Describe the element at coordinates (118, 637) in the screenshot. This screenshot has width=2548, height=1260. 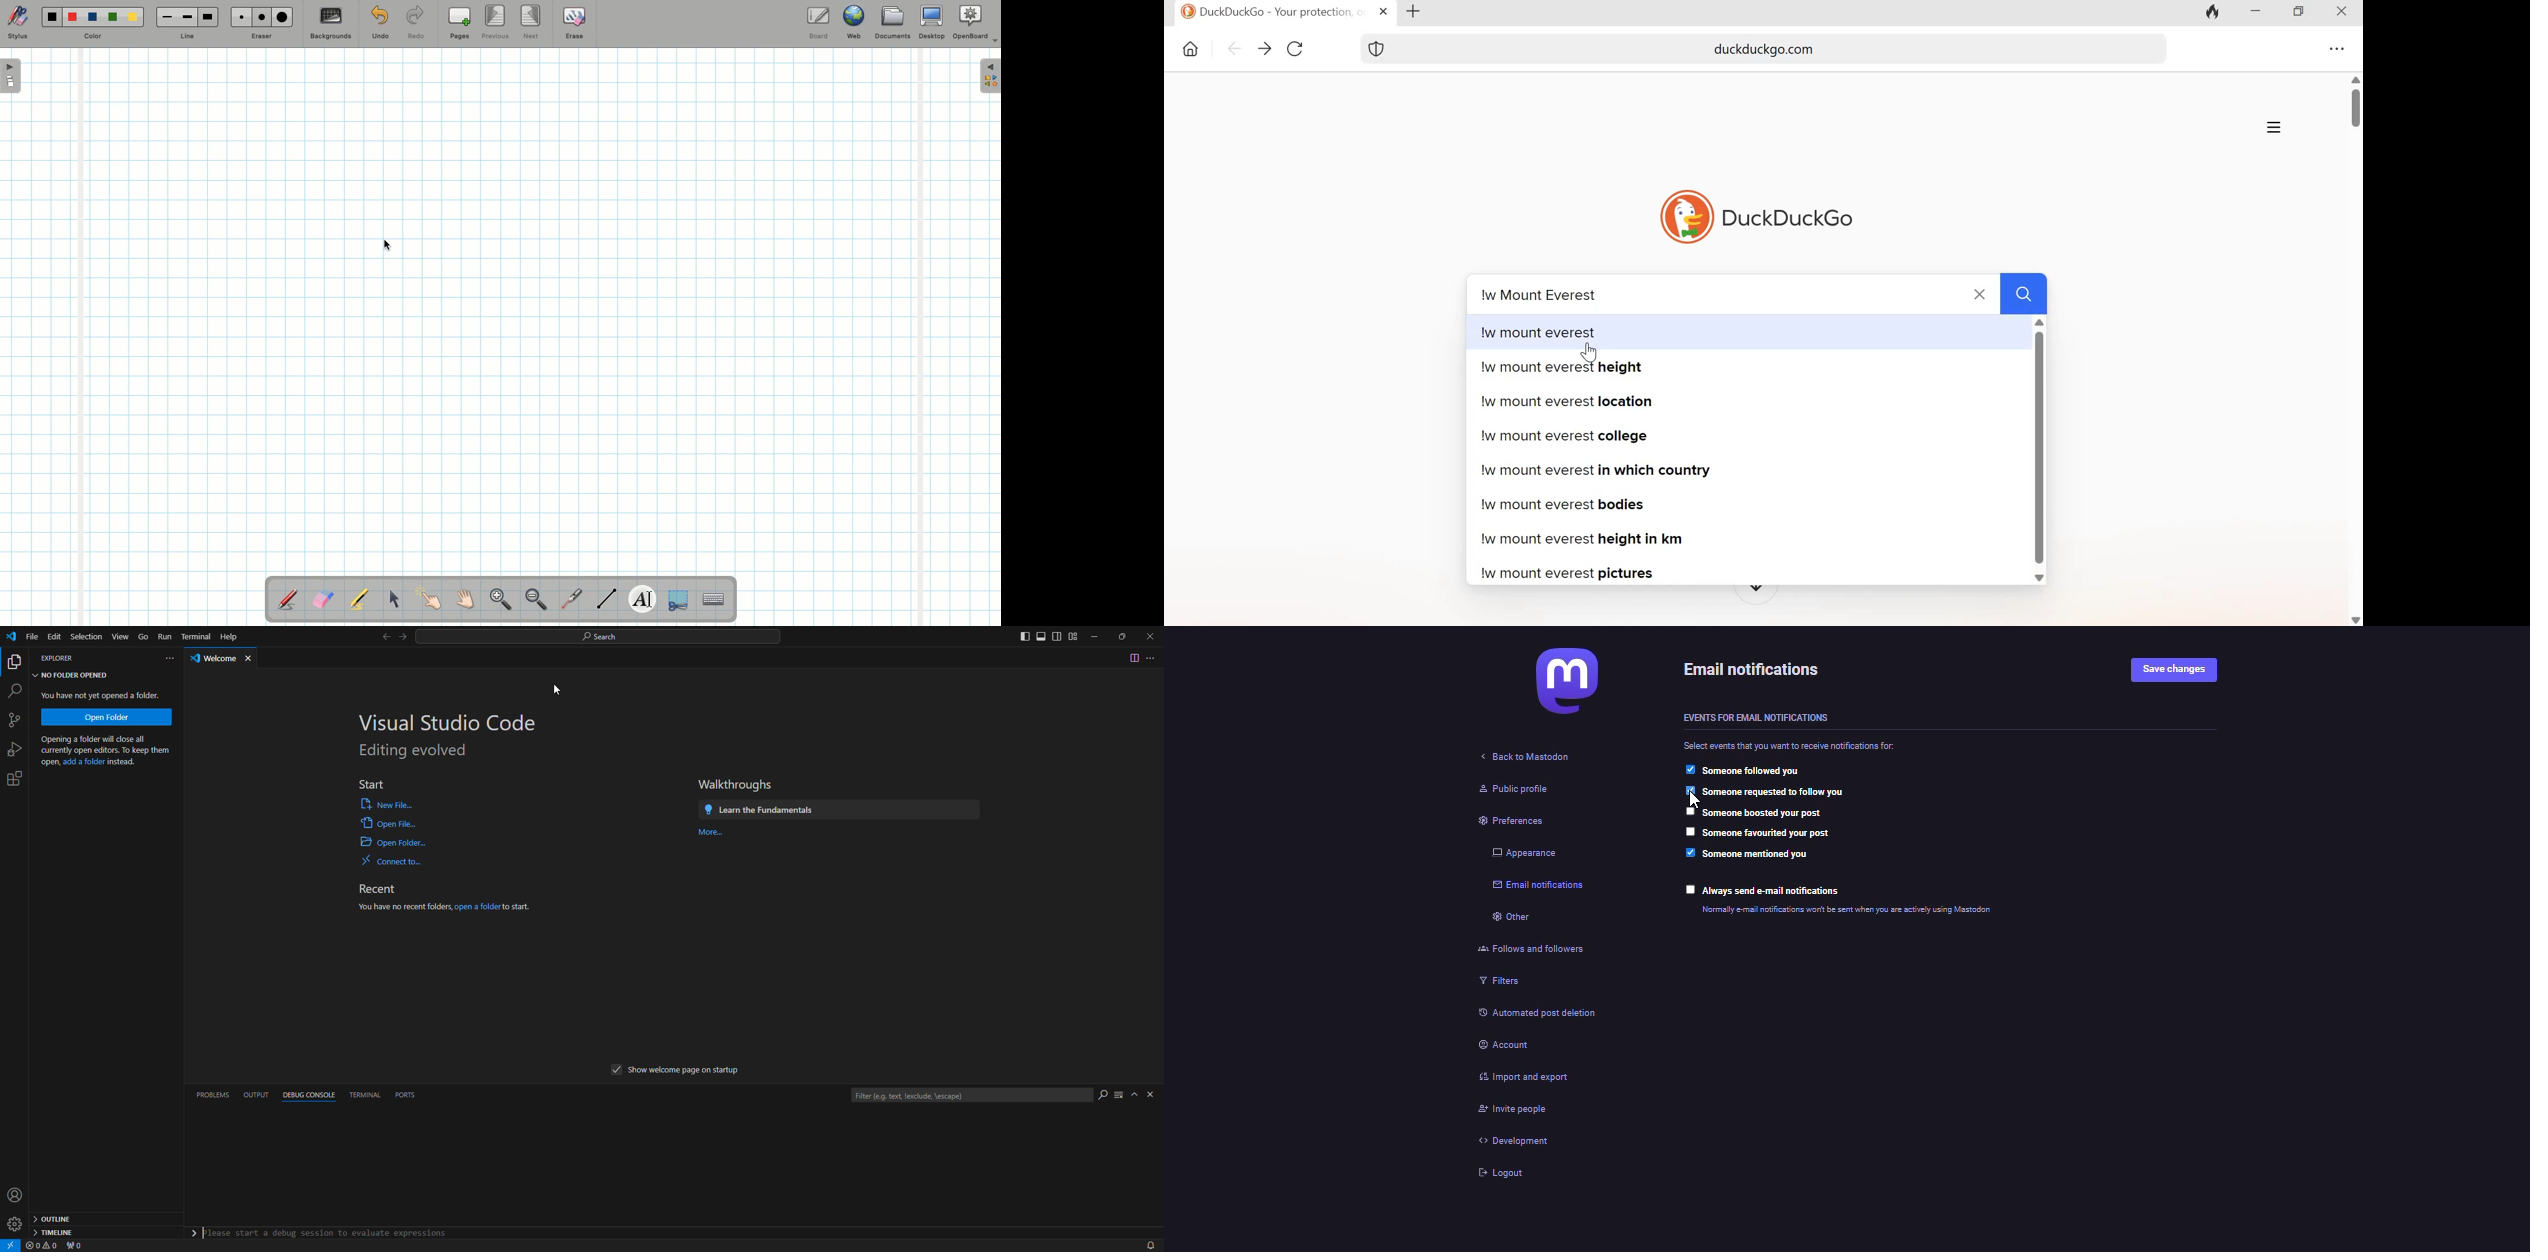
I see `View` at that location.